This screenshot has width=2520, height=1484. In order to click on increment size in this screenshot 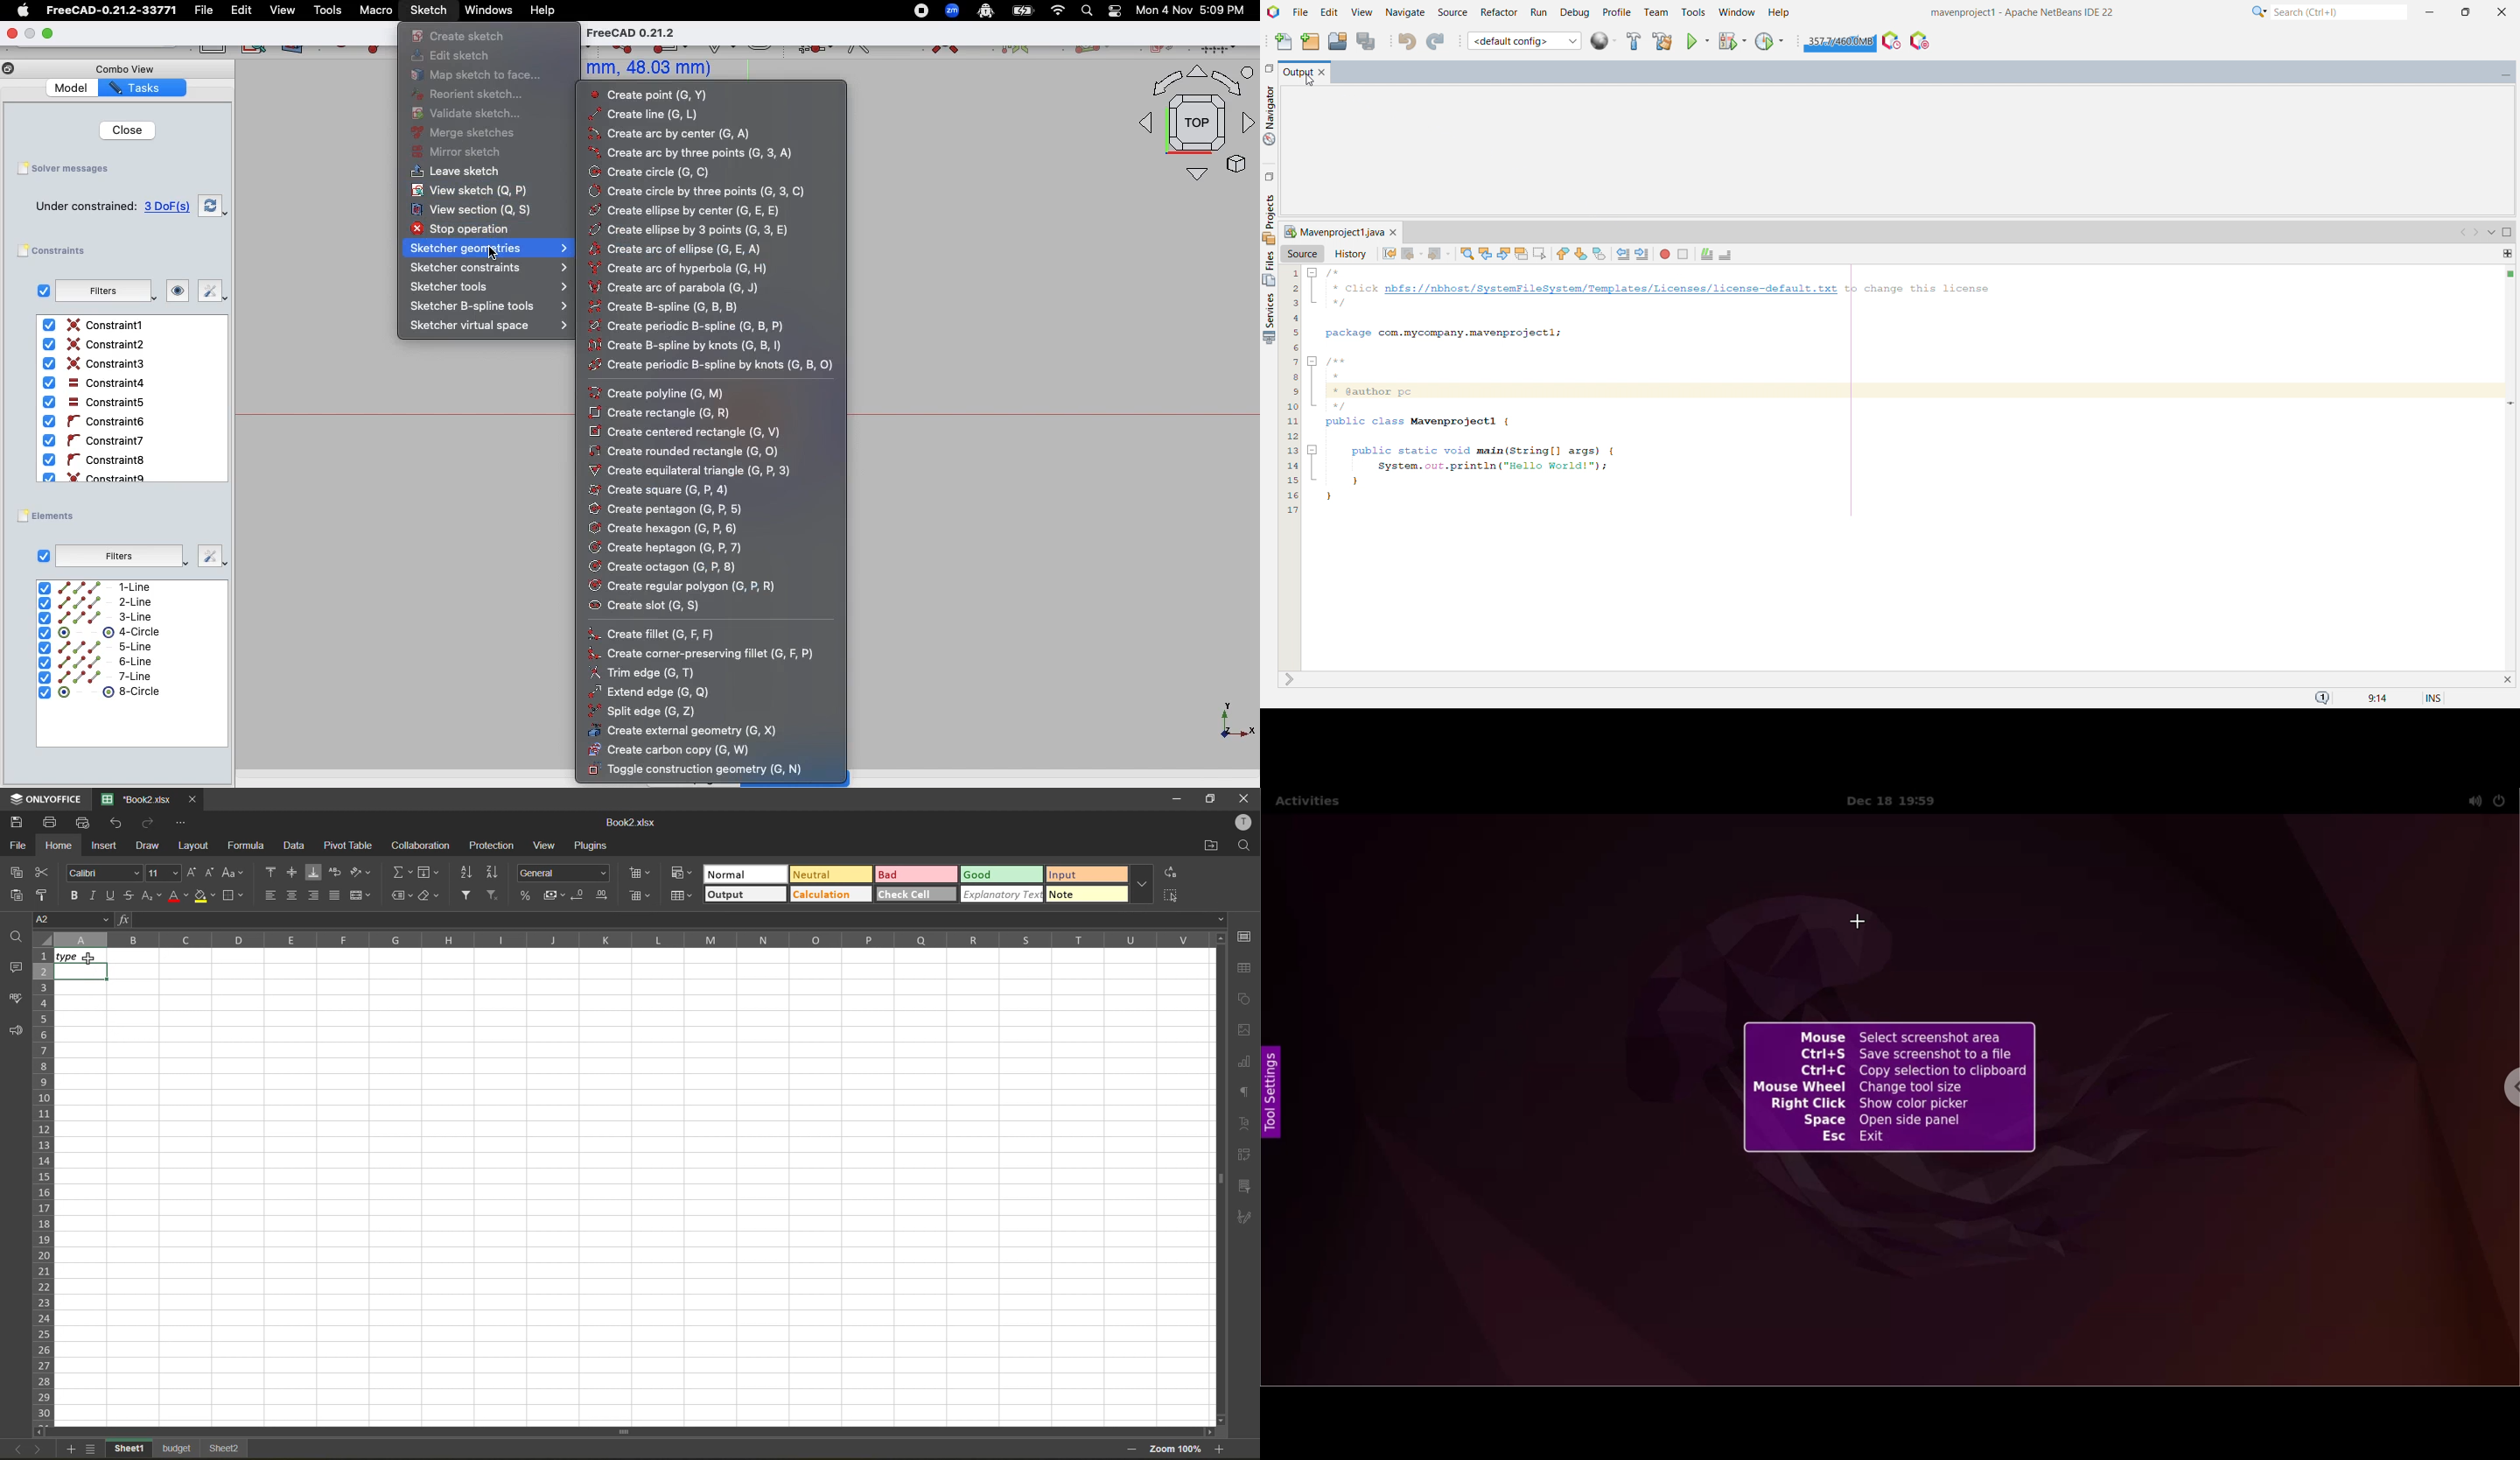, I will do `click(193, 872)`.